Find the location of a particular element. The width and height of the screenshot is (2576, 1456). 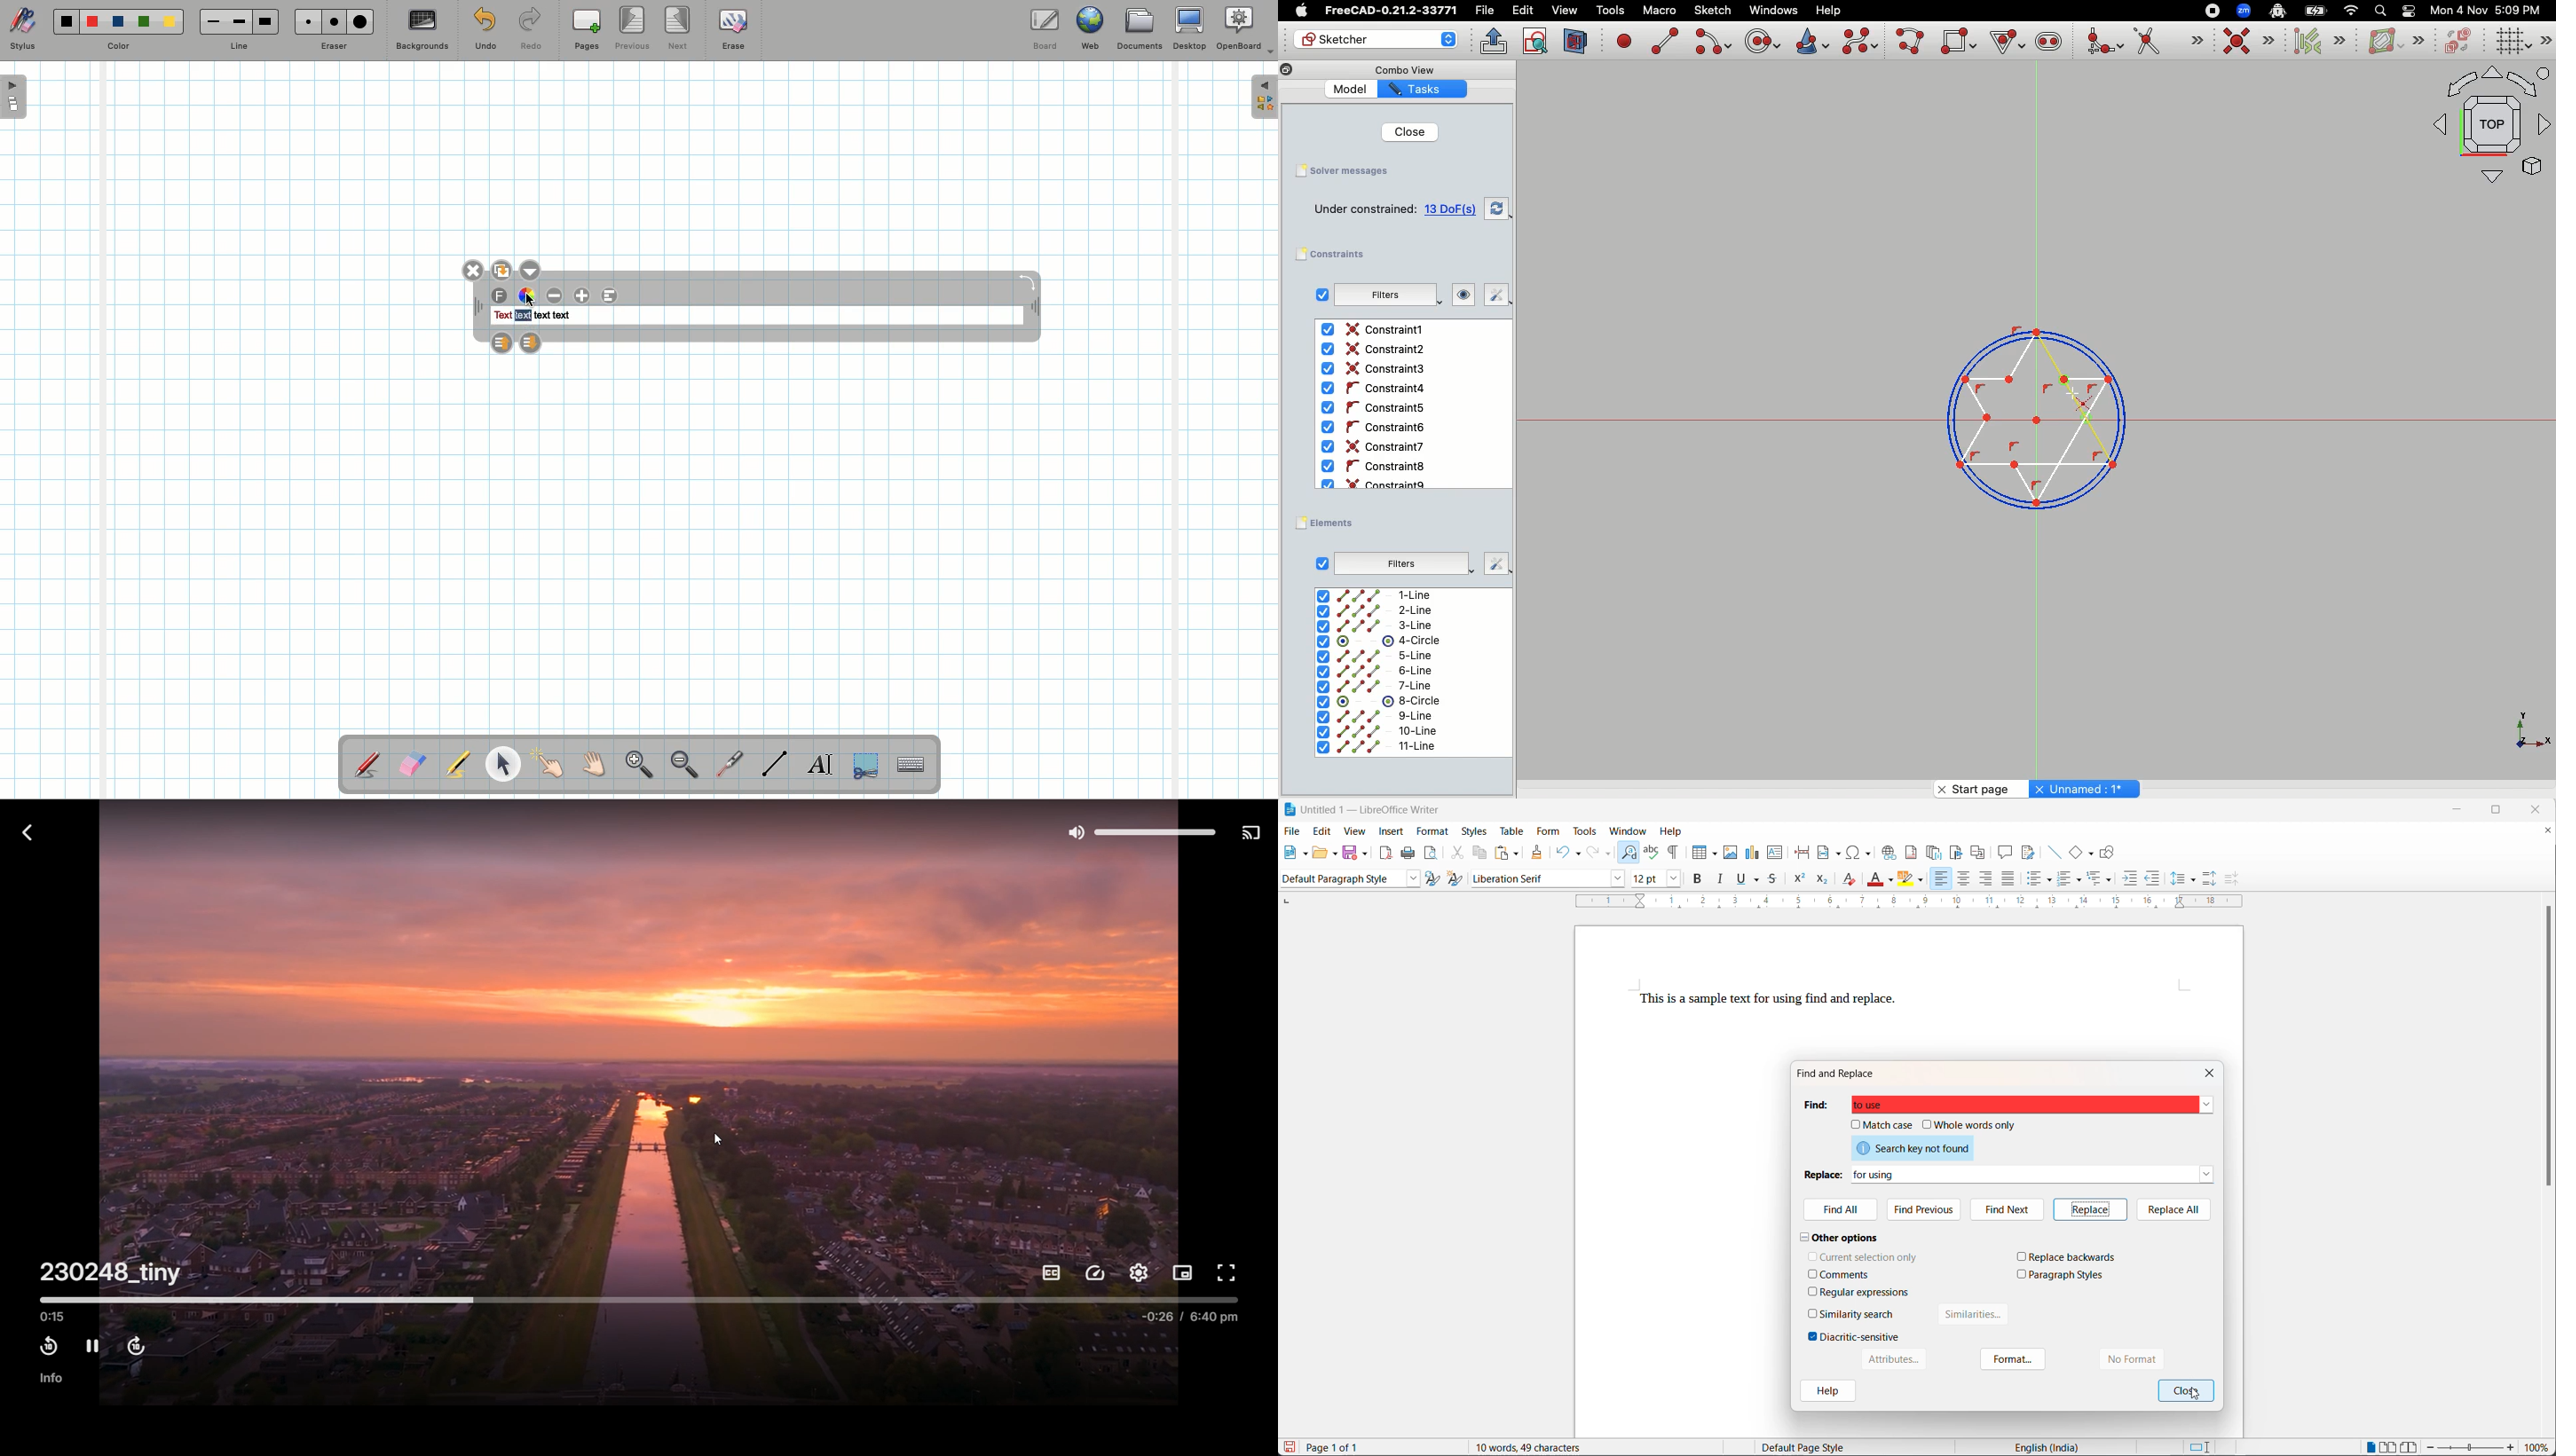

Record is located at coordinates (2208, 10).